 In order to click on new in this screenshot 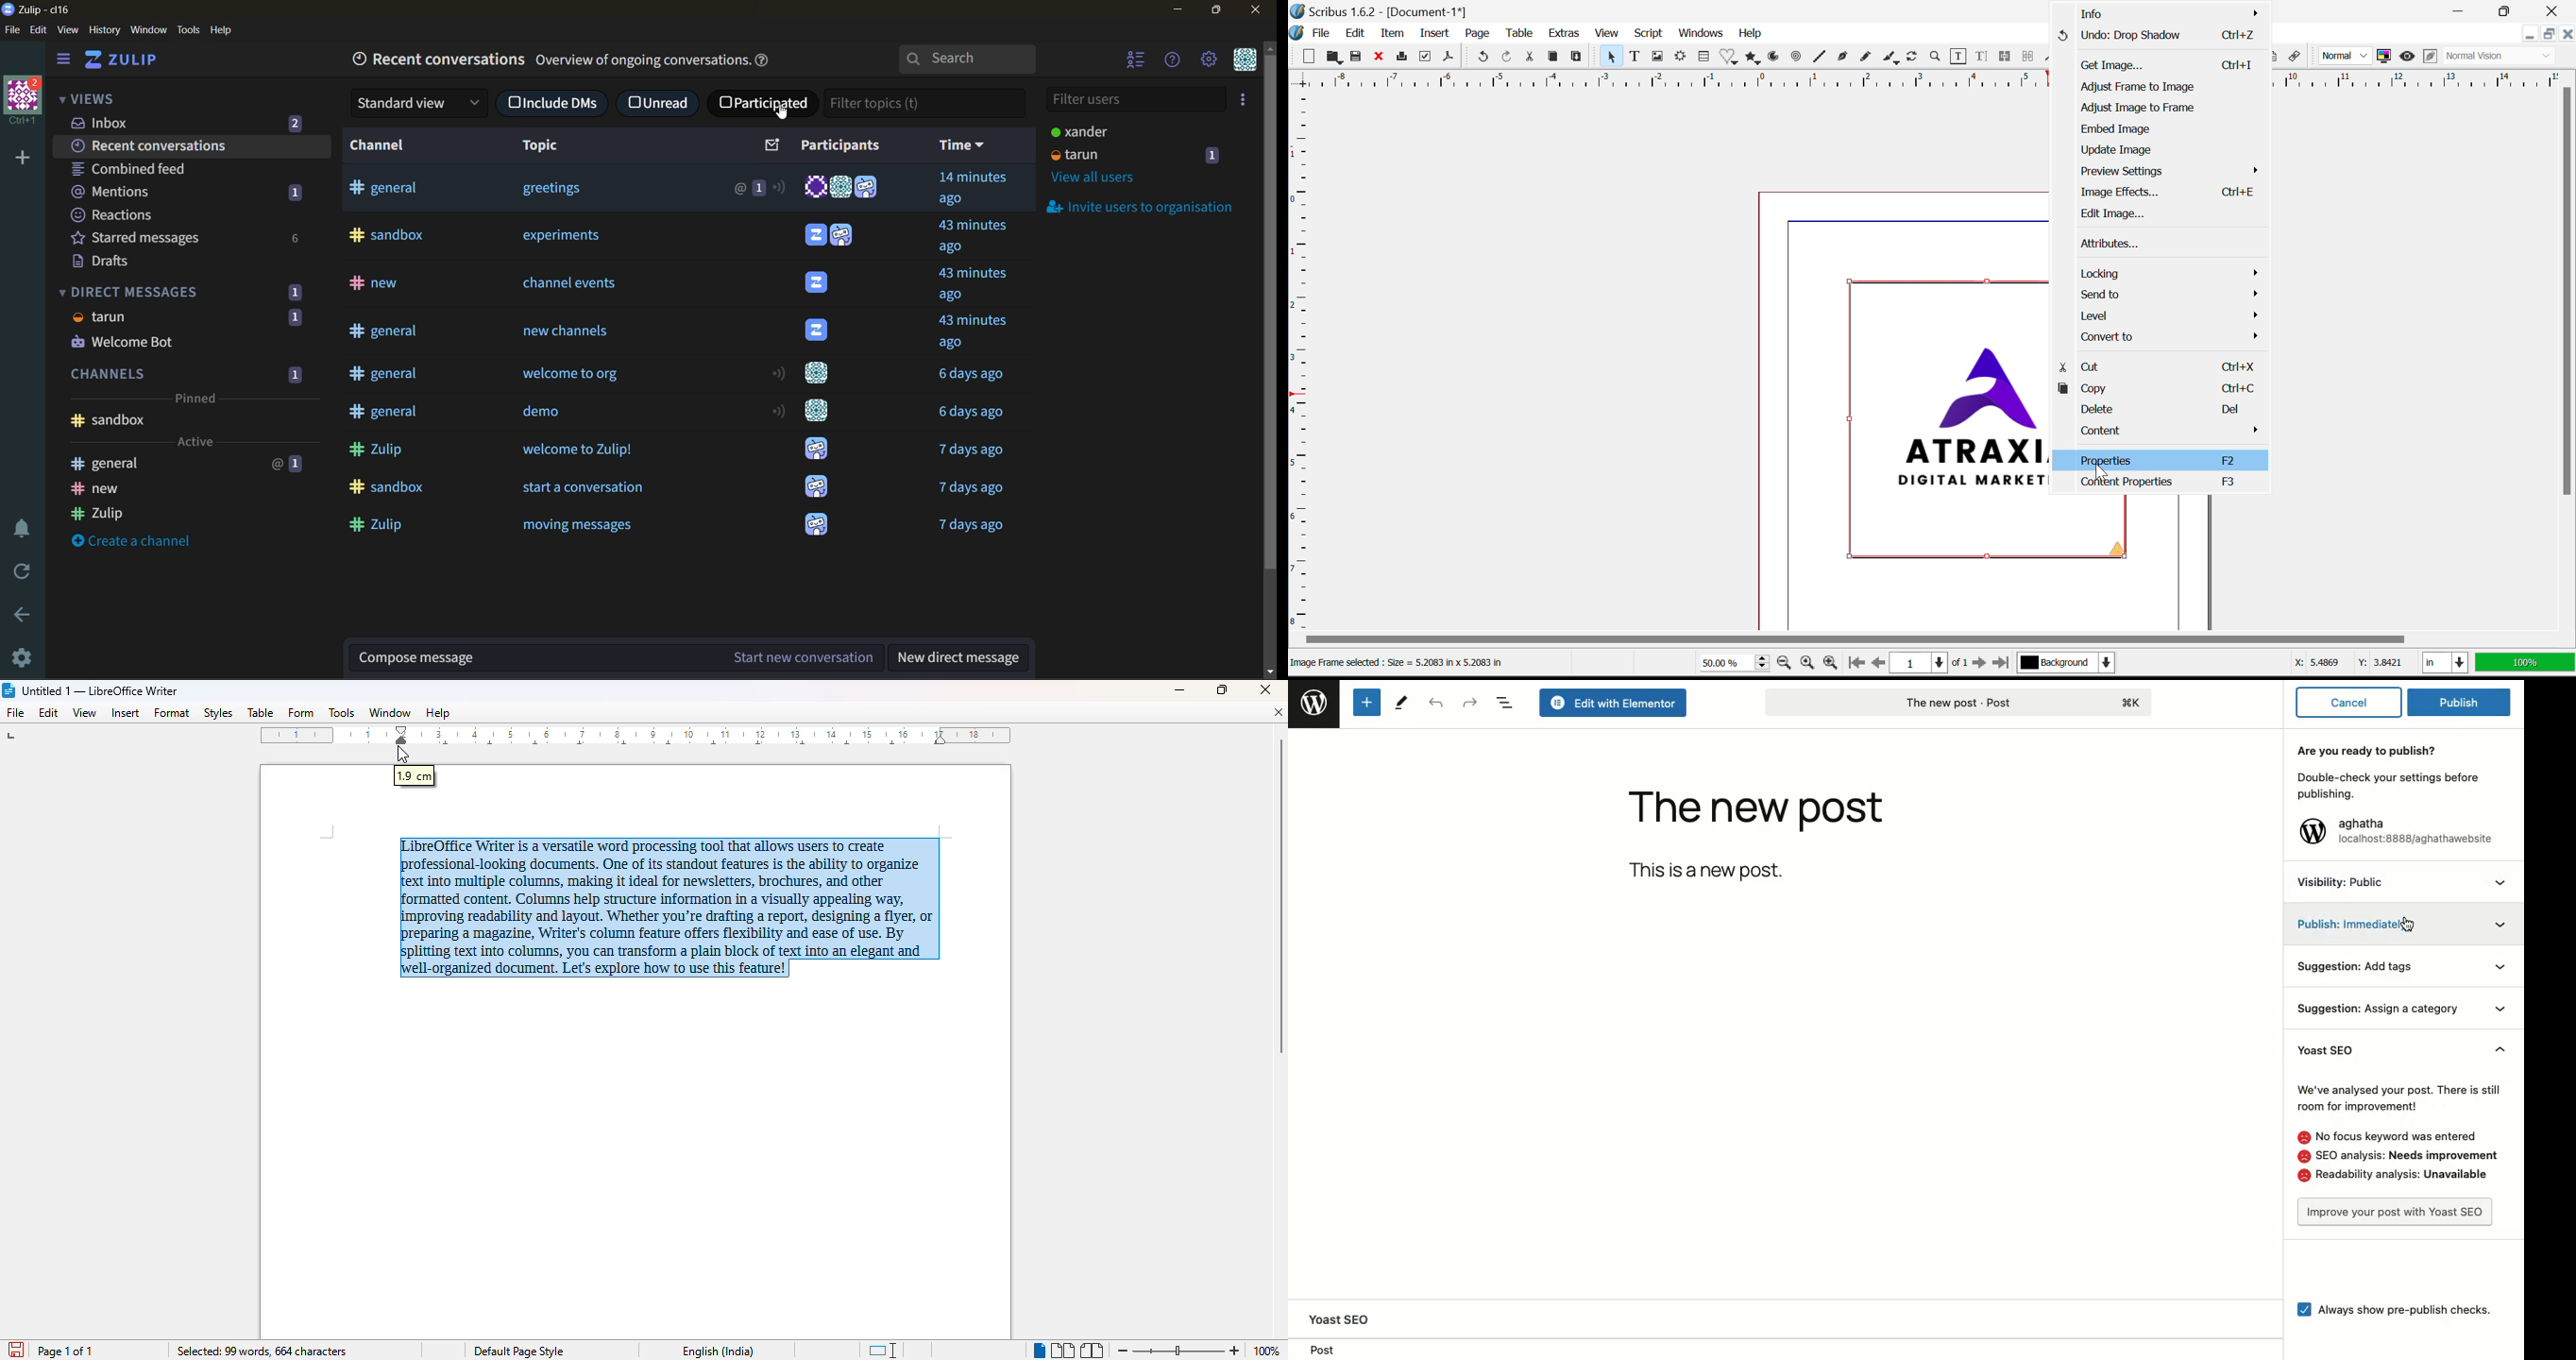, I will do `click(383, 283)`.